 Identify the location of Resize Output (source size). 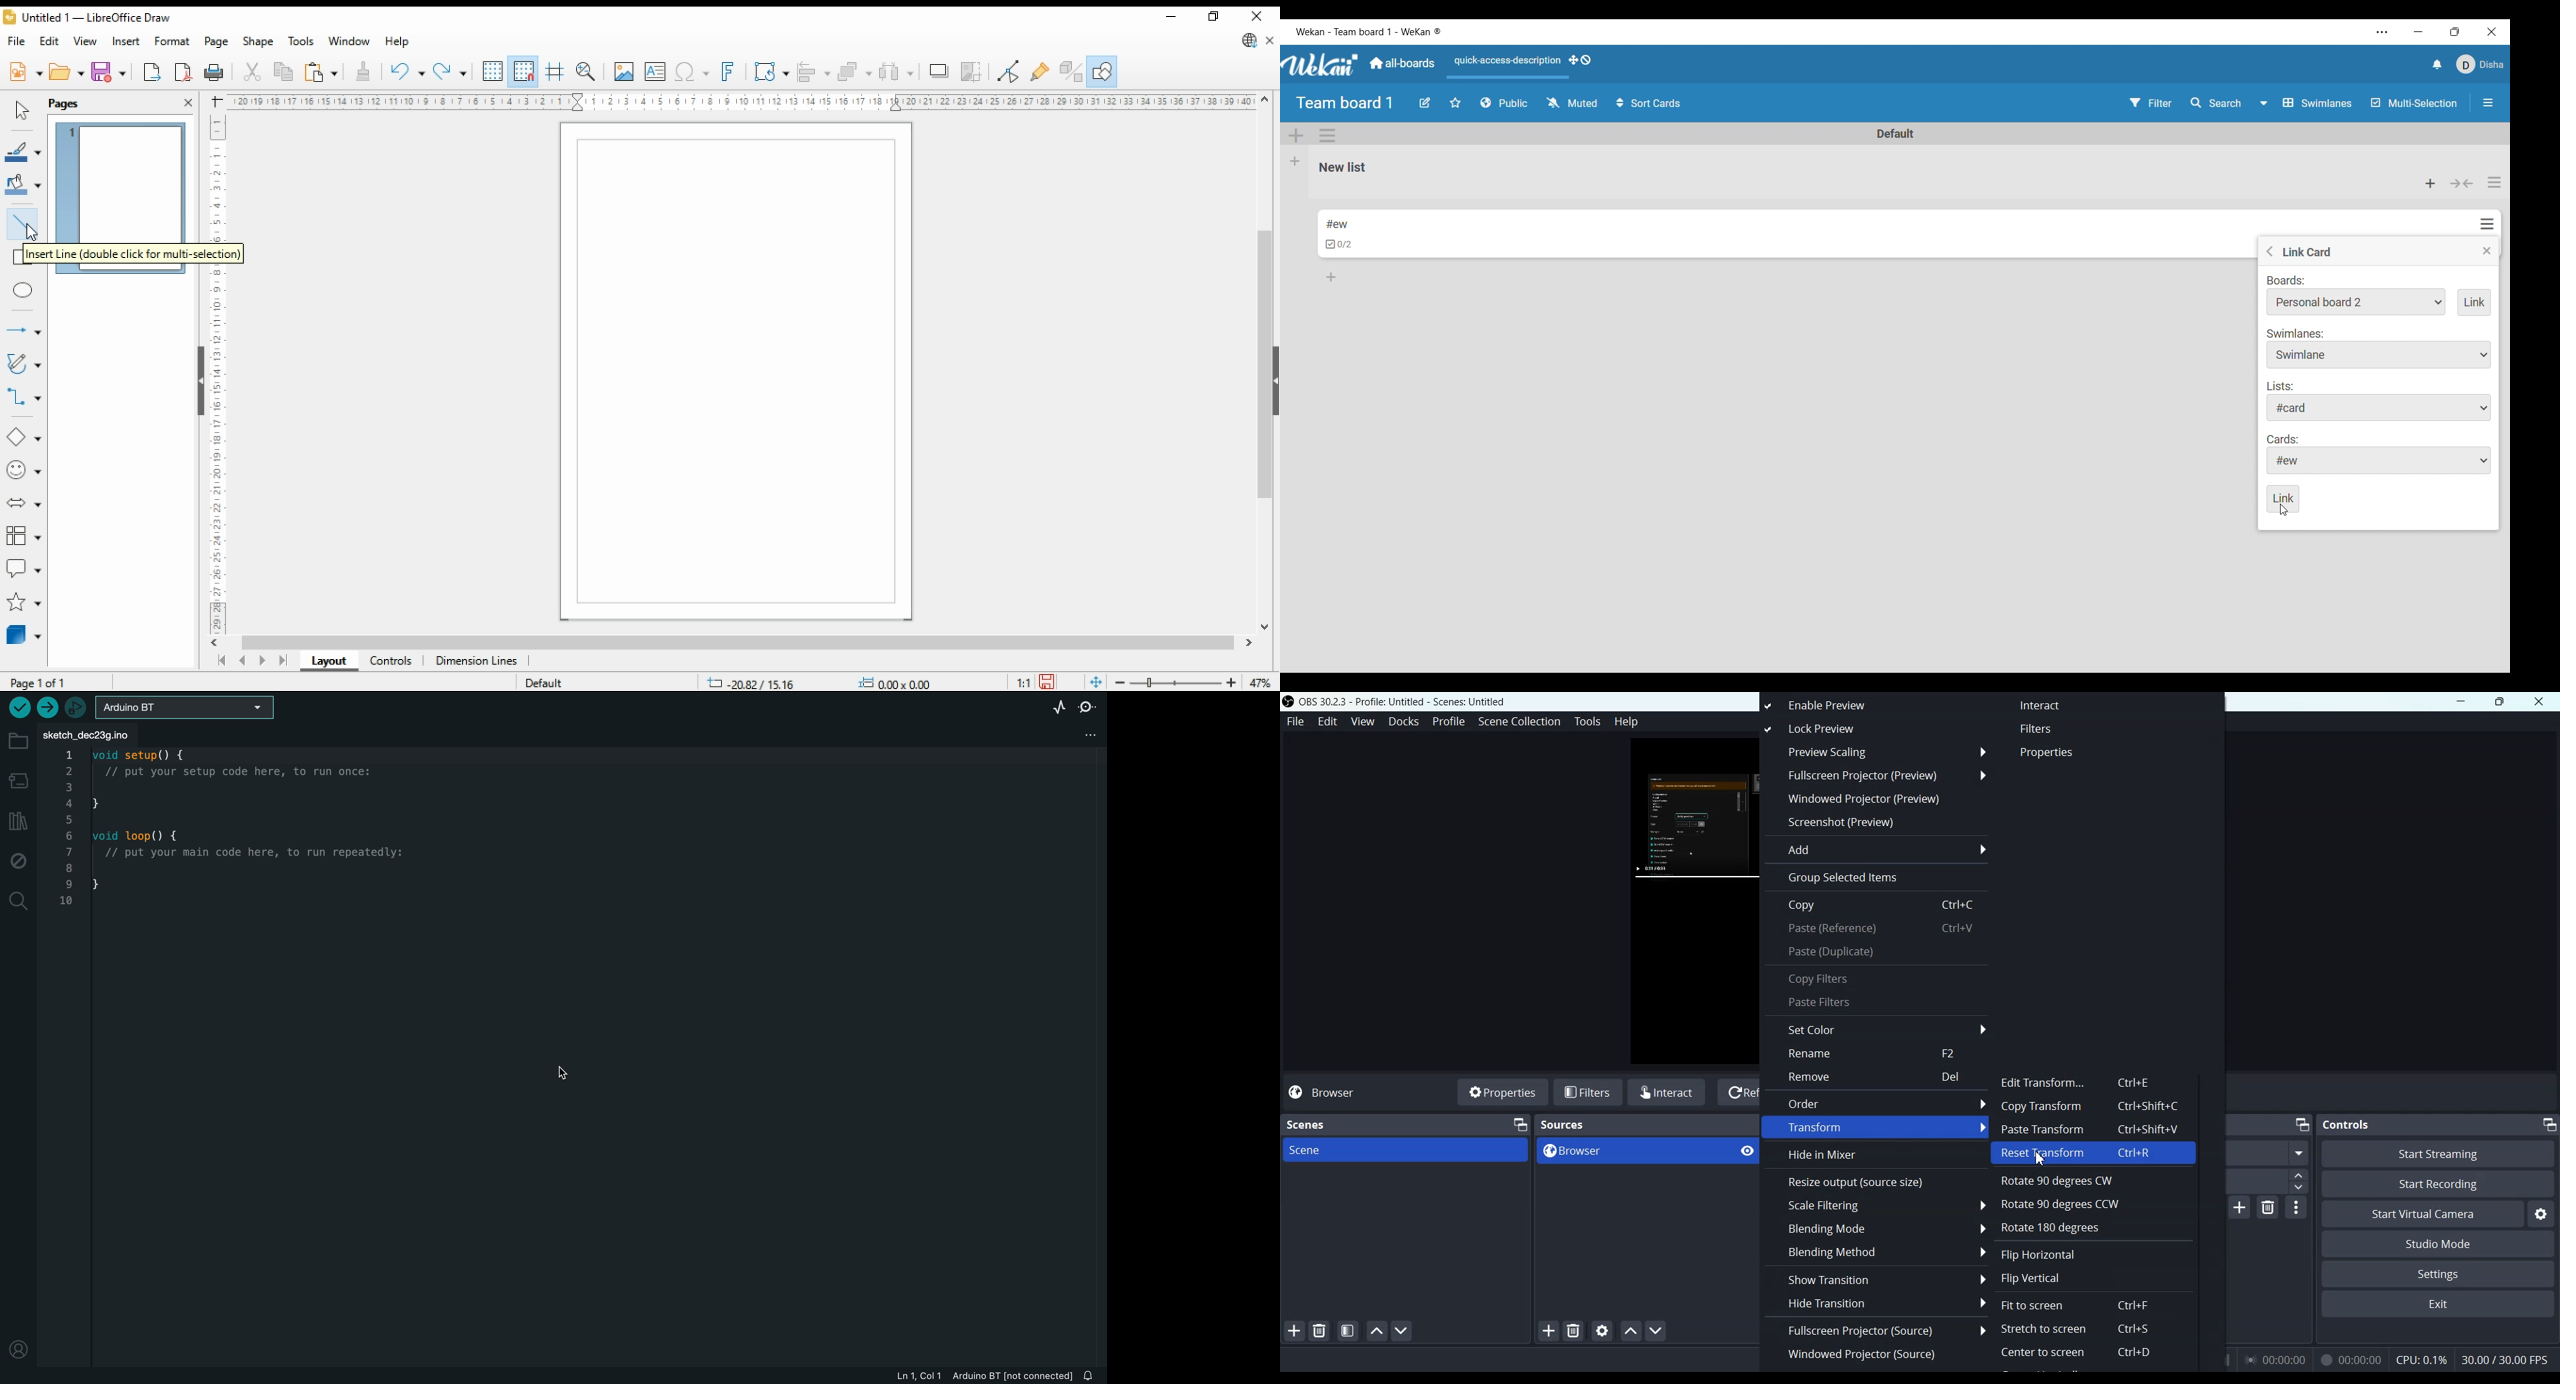
(1876, 1181).